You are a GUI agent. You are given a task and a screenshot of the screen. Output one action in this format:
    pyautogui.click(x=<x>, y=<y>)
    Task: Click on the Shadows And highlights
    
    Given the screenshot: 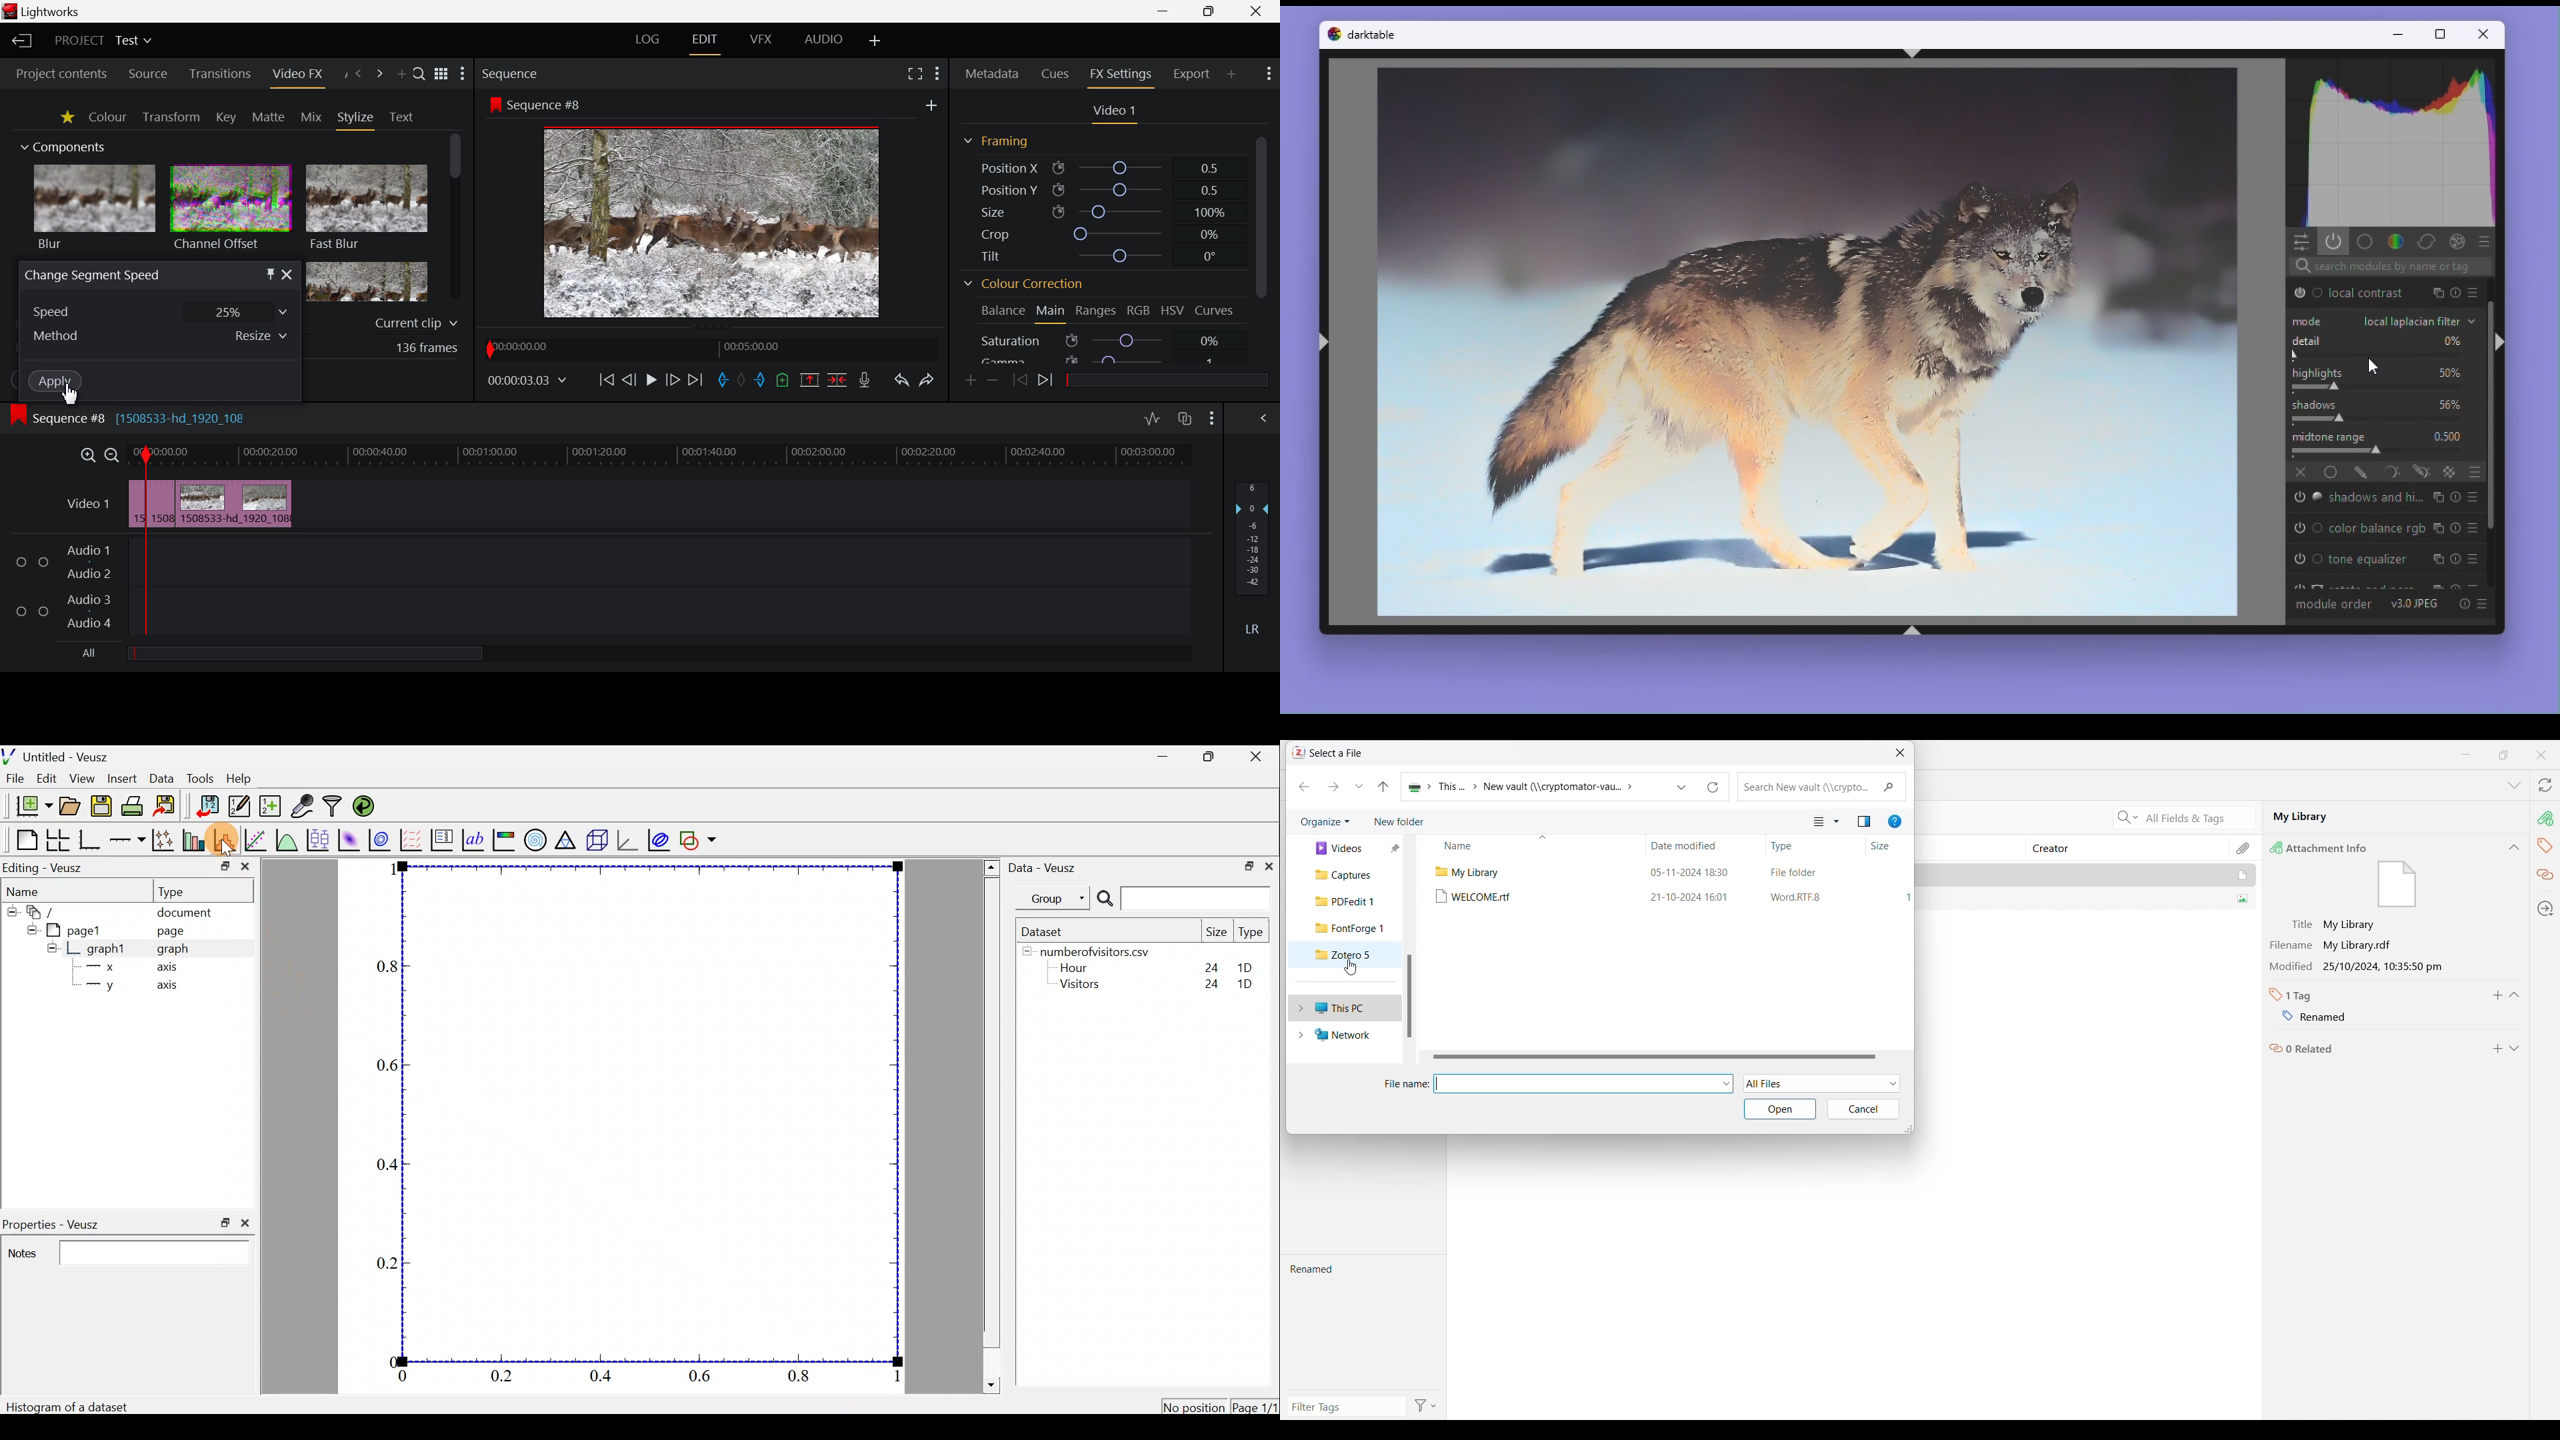 What is the action you would take?
    pyautogui.click(x=2374, y=498)
    